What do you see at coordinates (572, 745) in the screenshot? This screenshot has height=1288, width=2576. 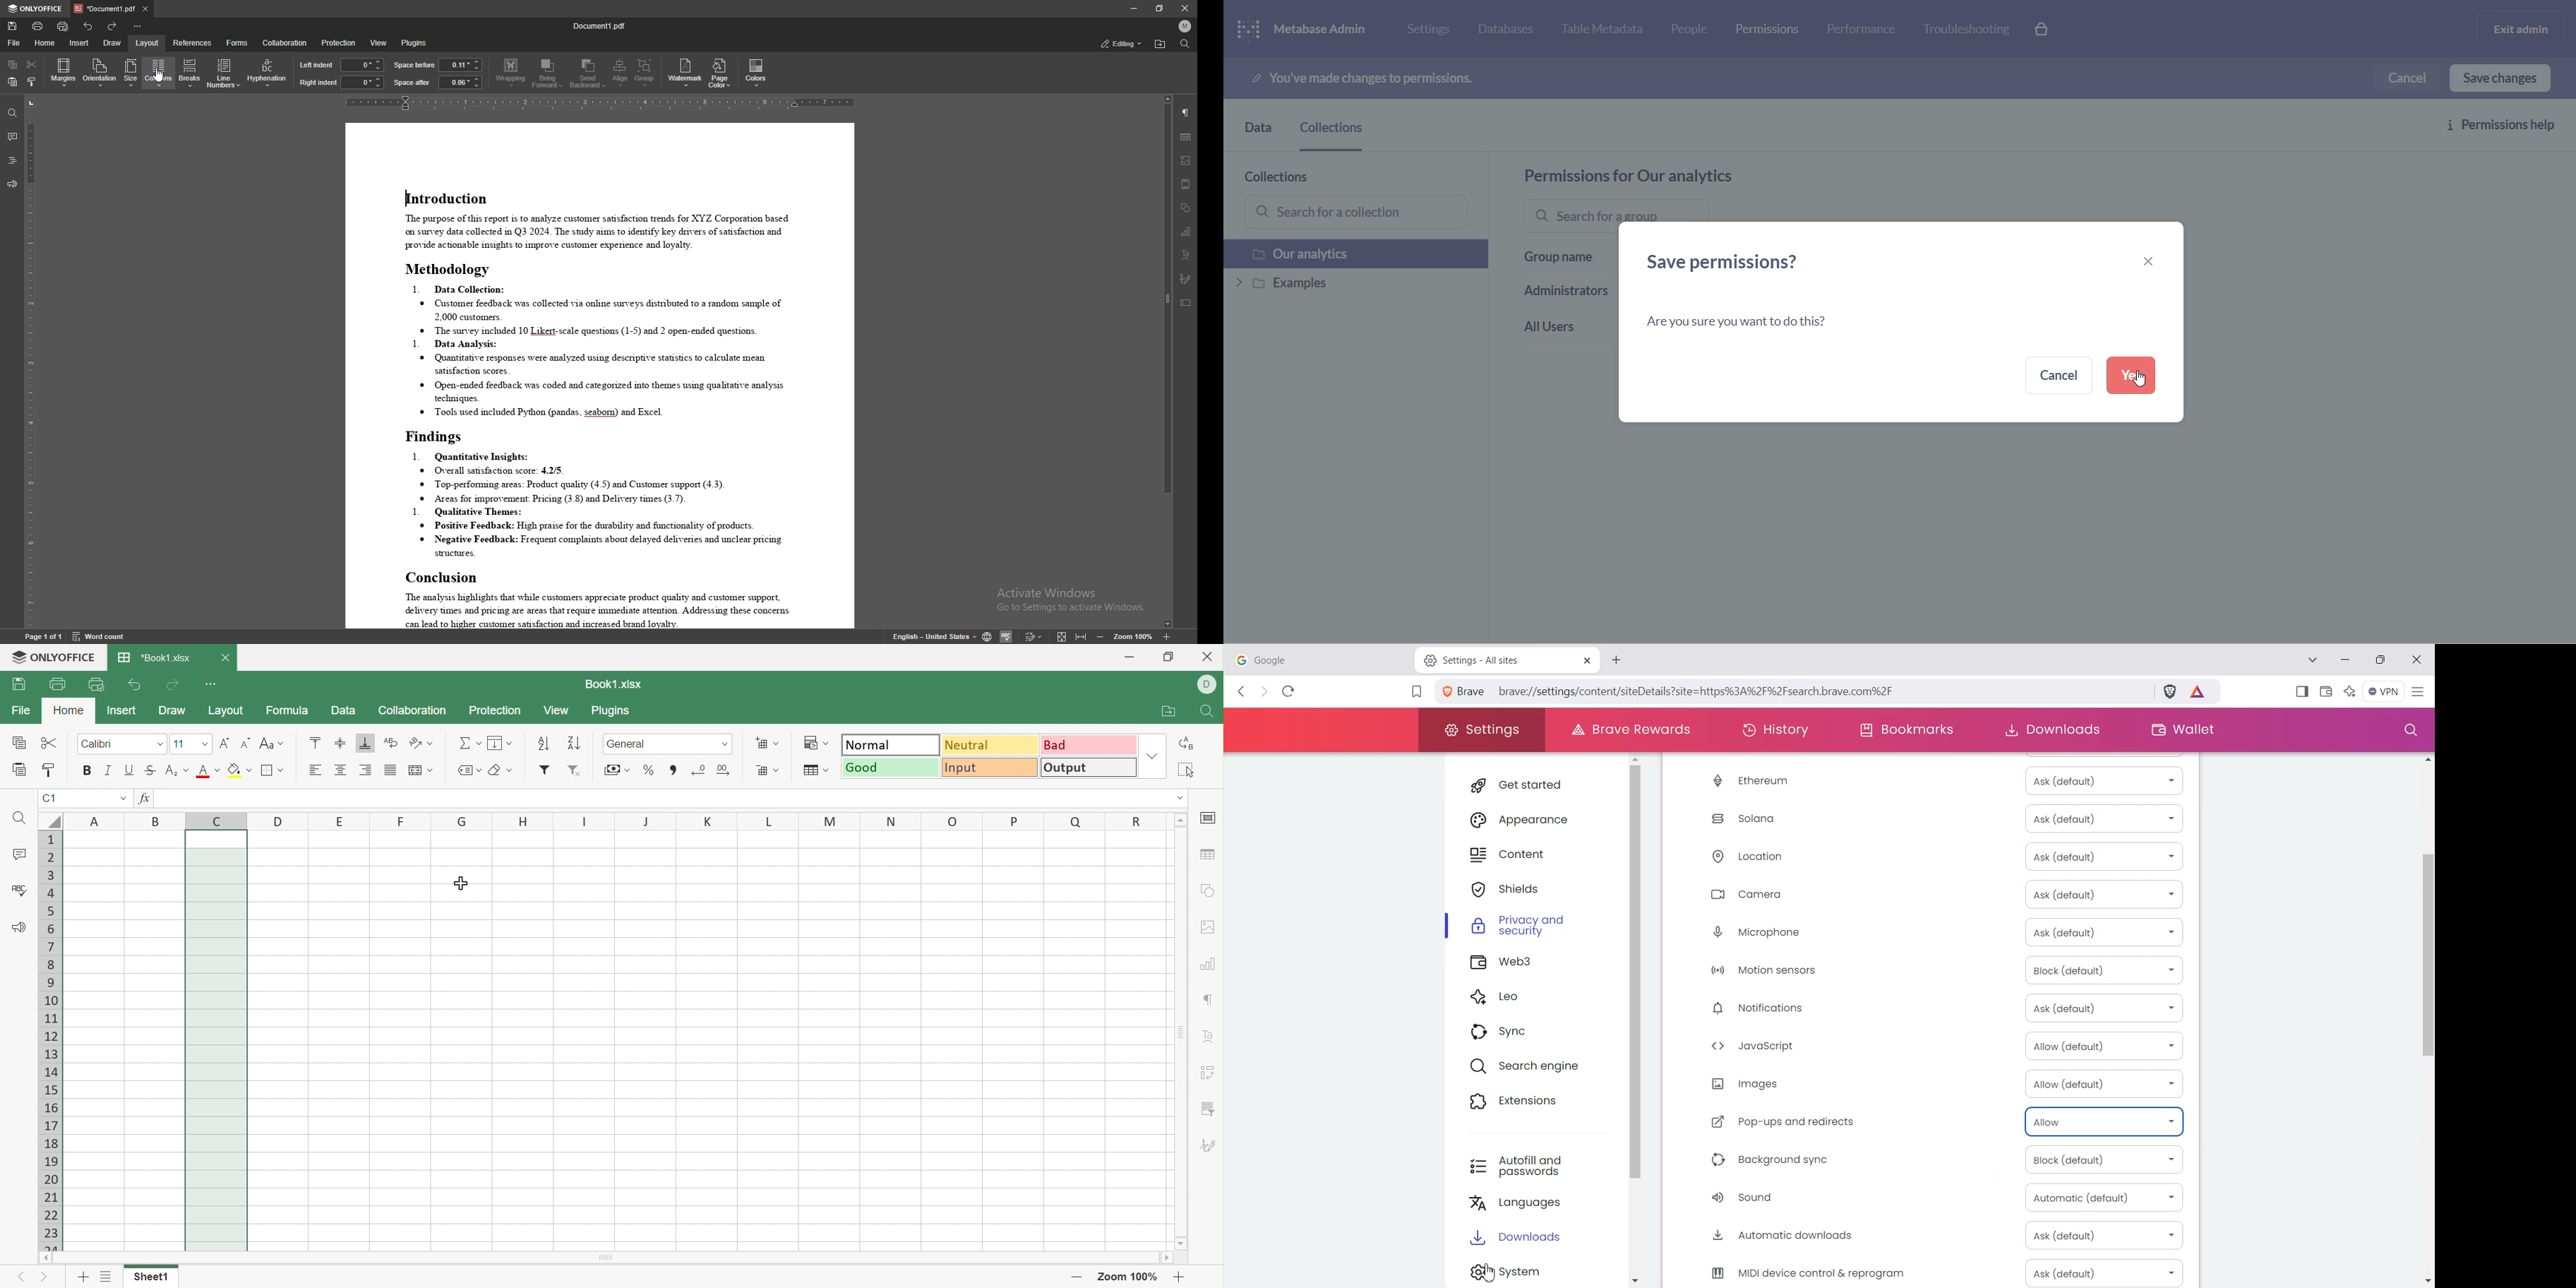 I see `Descending order` at bounding box center [572, 745].